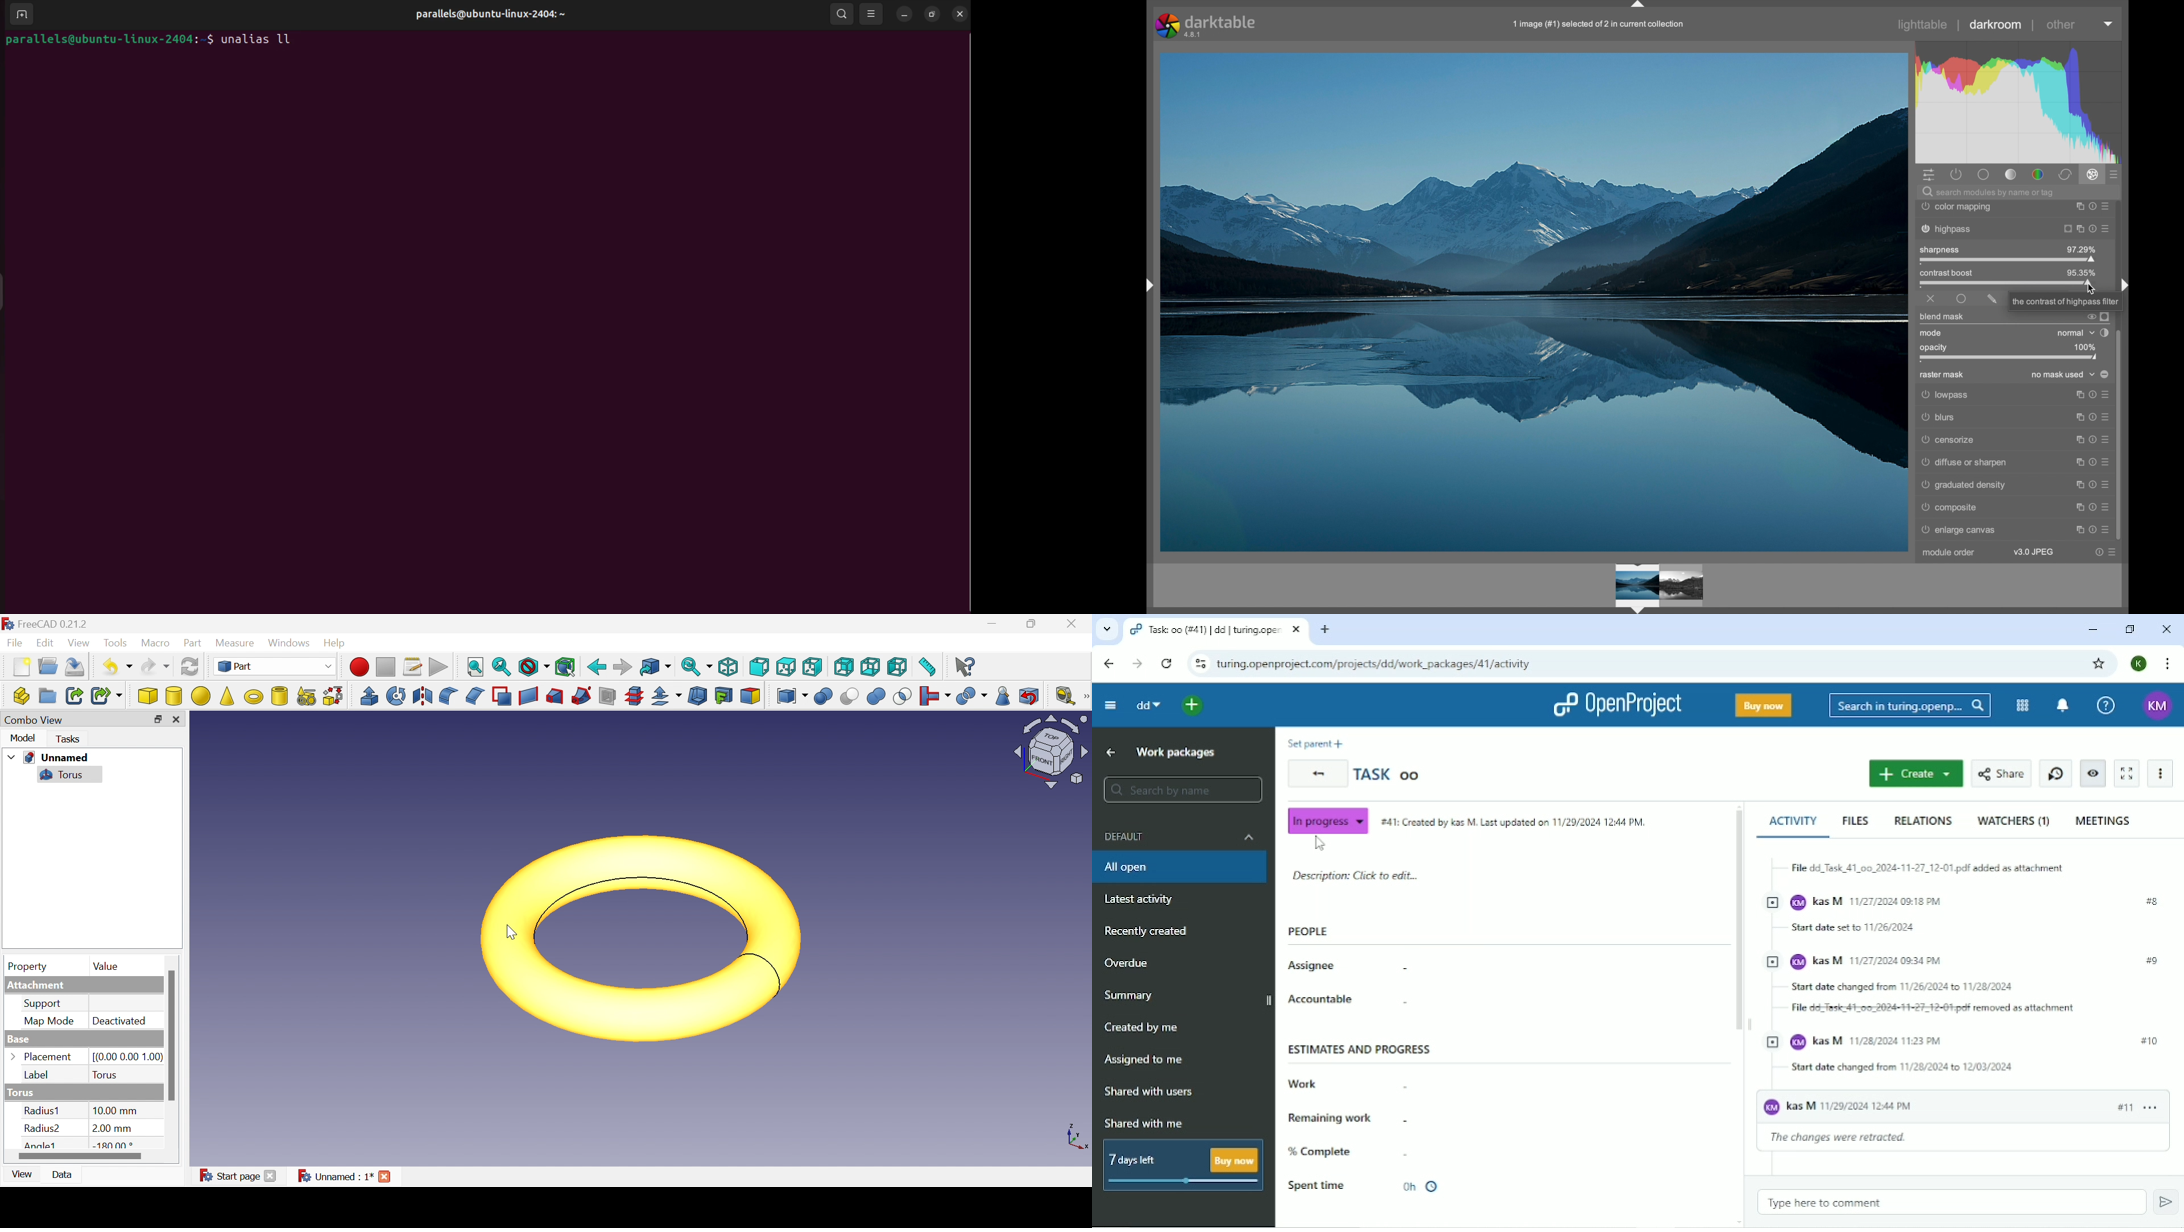 The width and height of the screenshot is (2184, 1232). What do you see at coordinates (696, 667) in the screenshot?
I see `Sync view` at bounding box center [696, 667].